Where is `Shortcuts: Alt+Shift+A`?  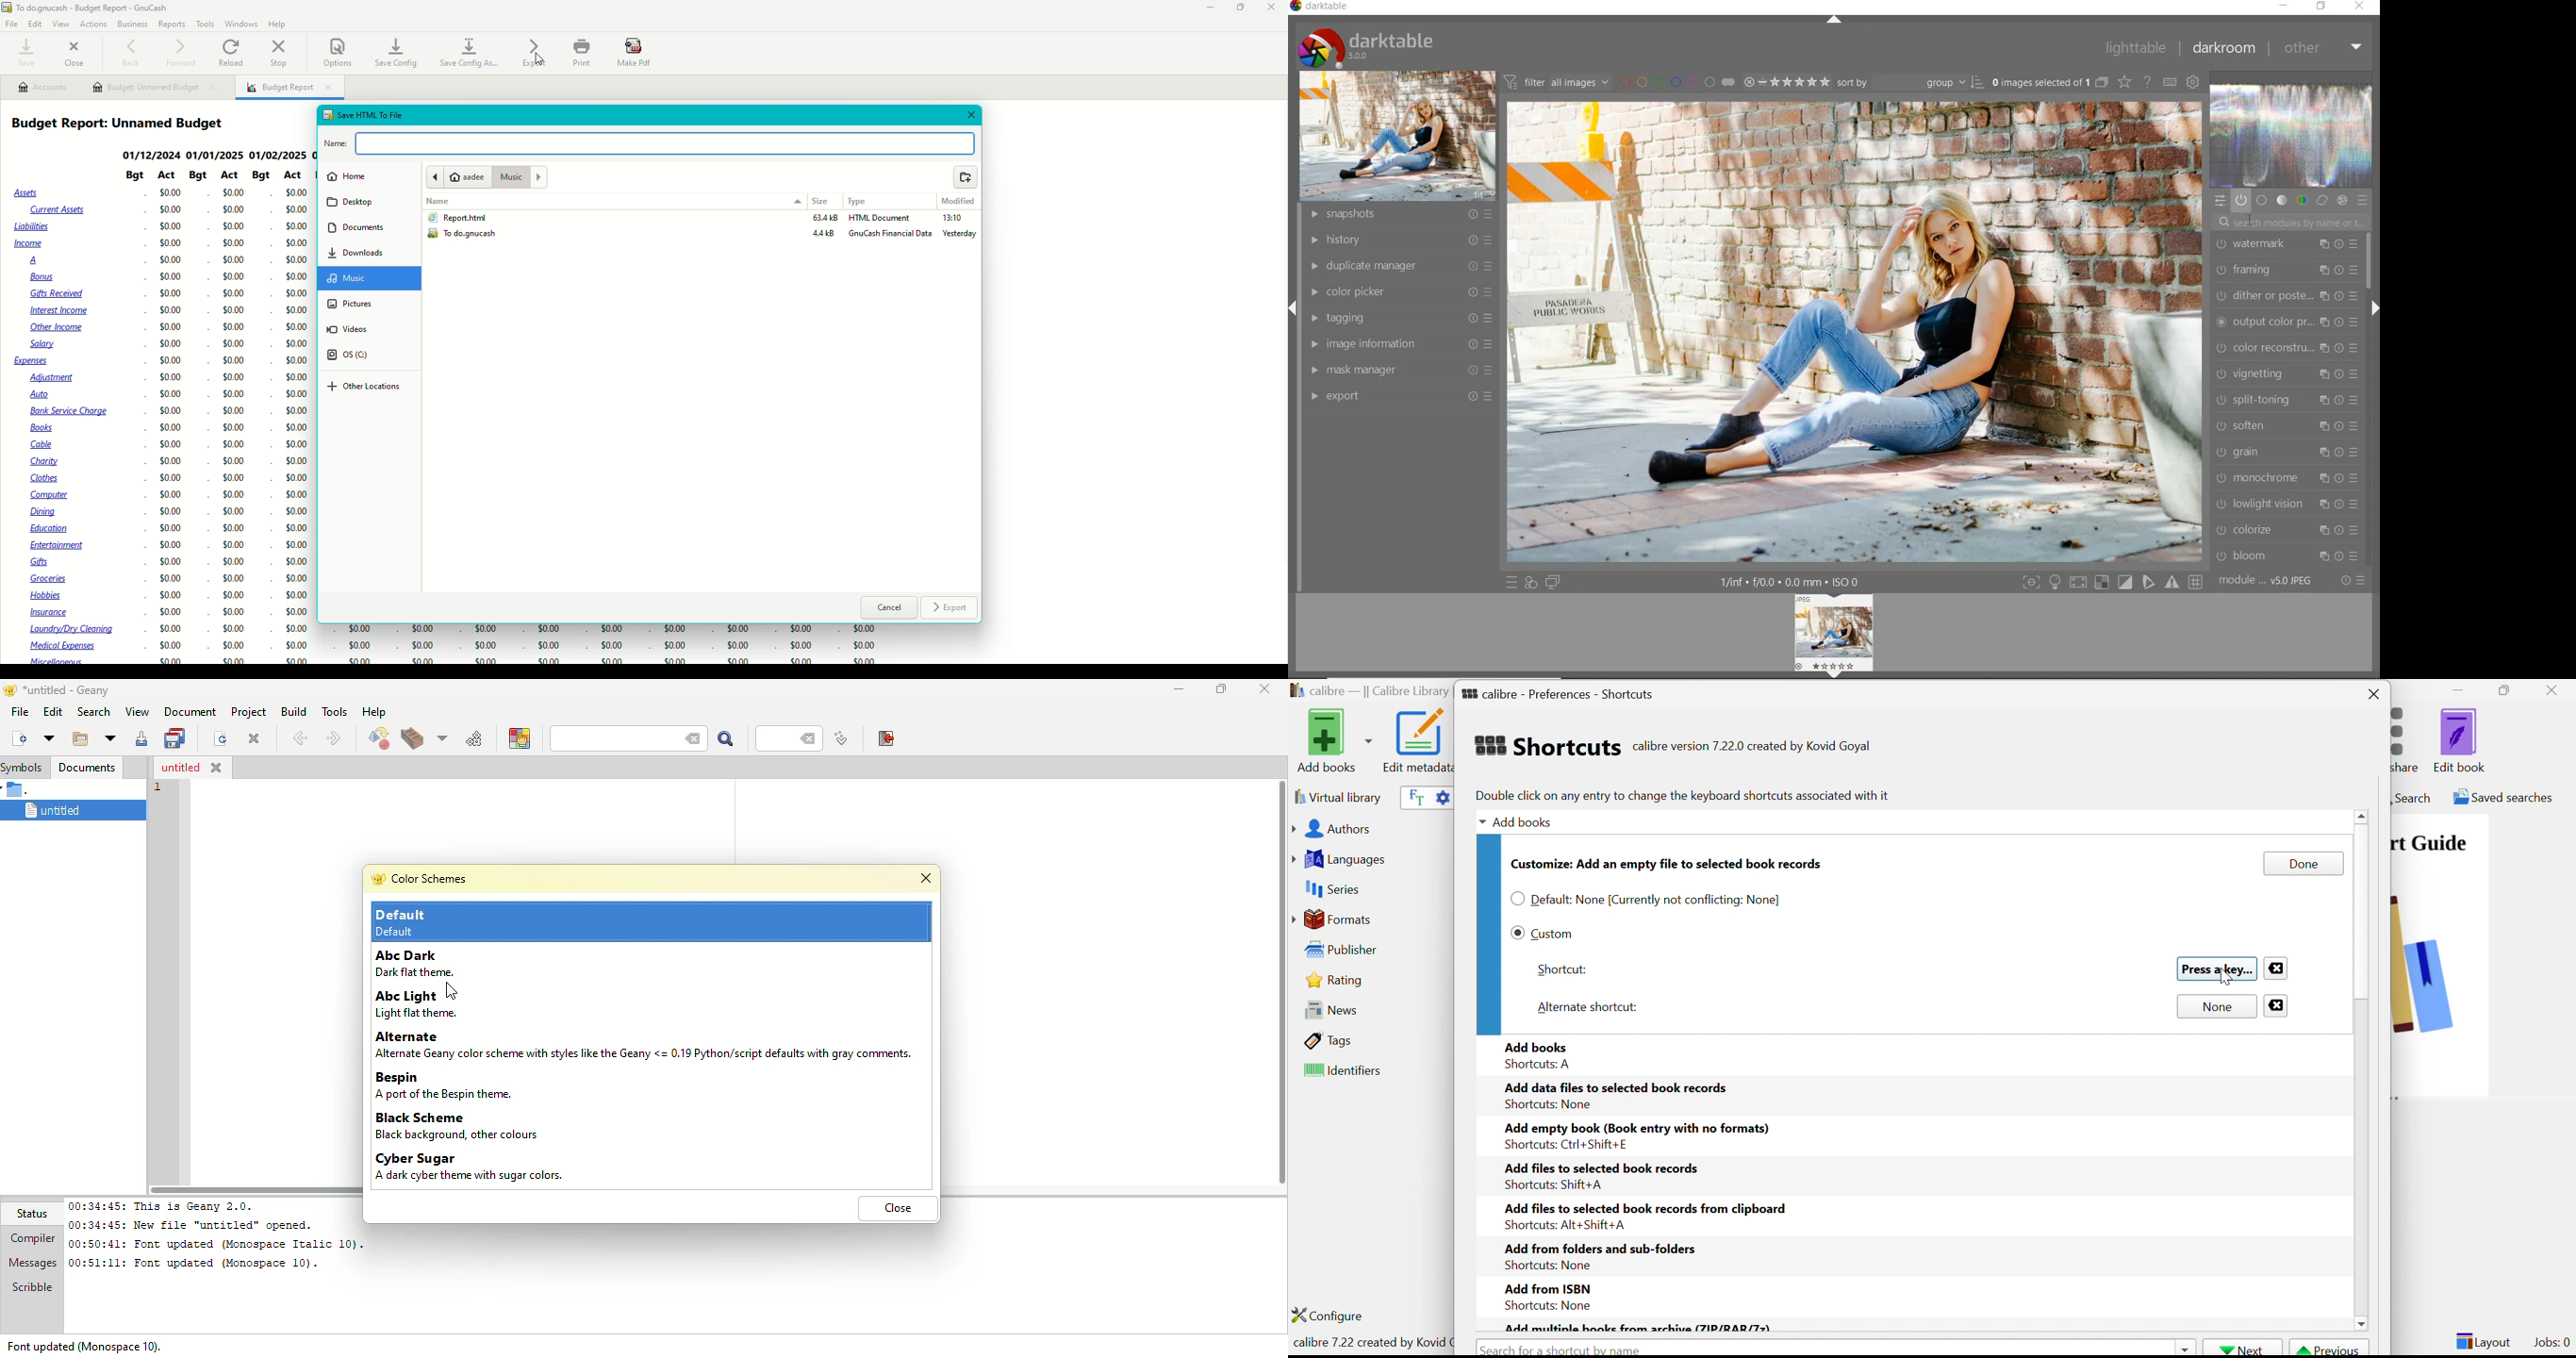 Shortcuts: Alt+Shift+A is located at coordinates (1564, 1224).